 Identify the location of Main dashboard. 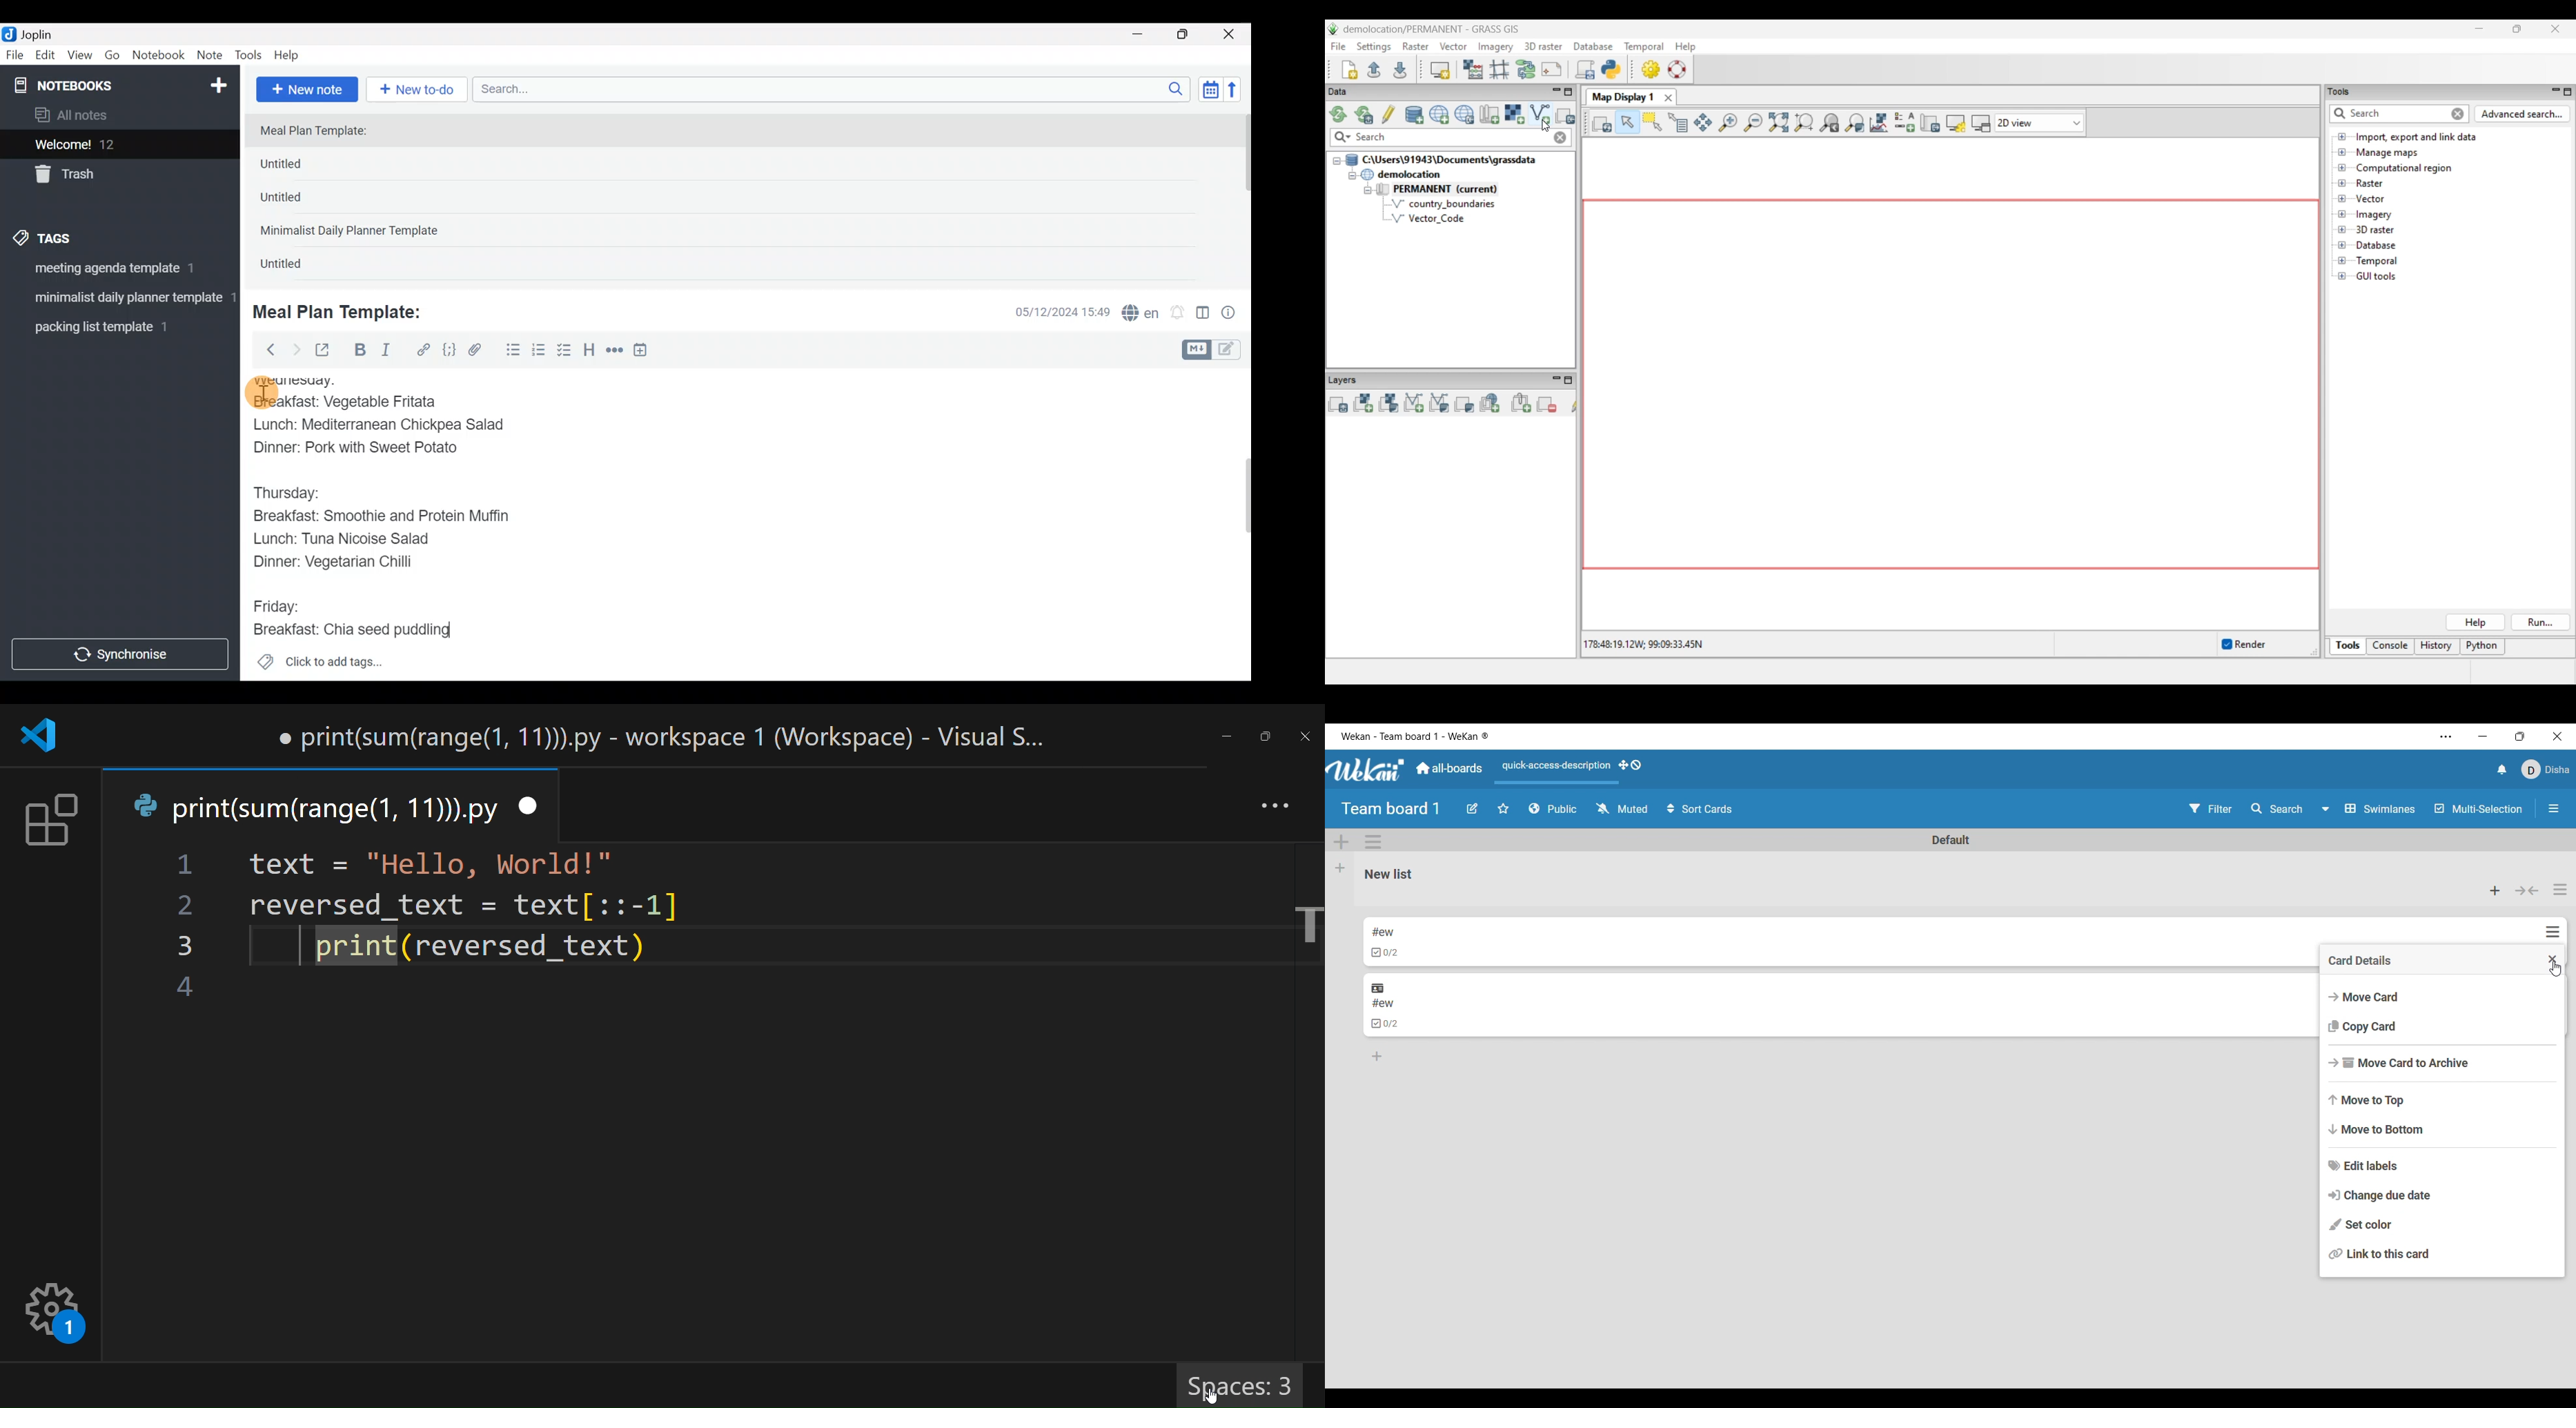
(1449, 769).